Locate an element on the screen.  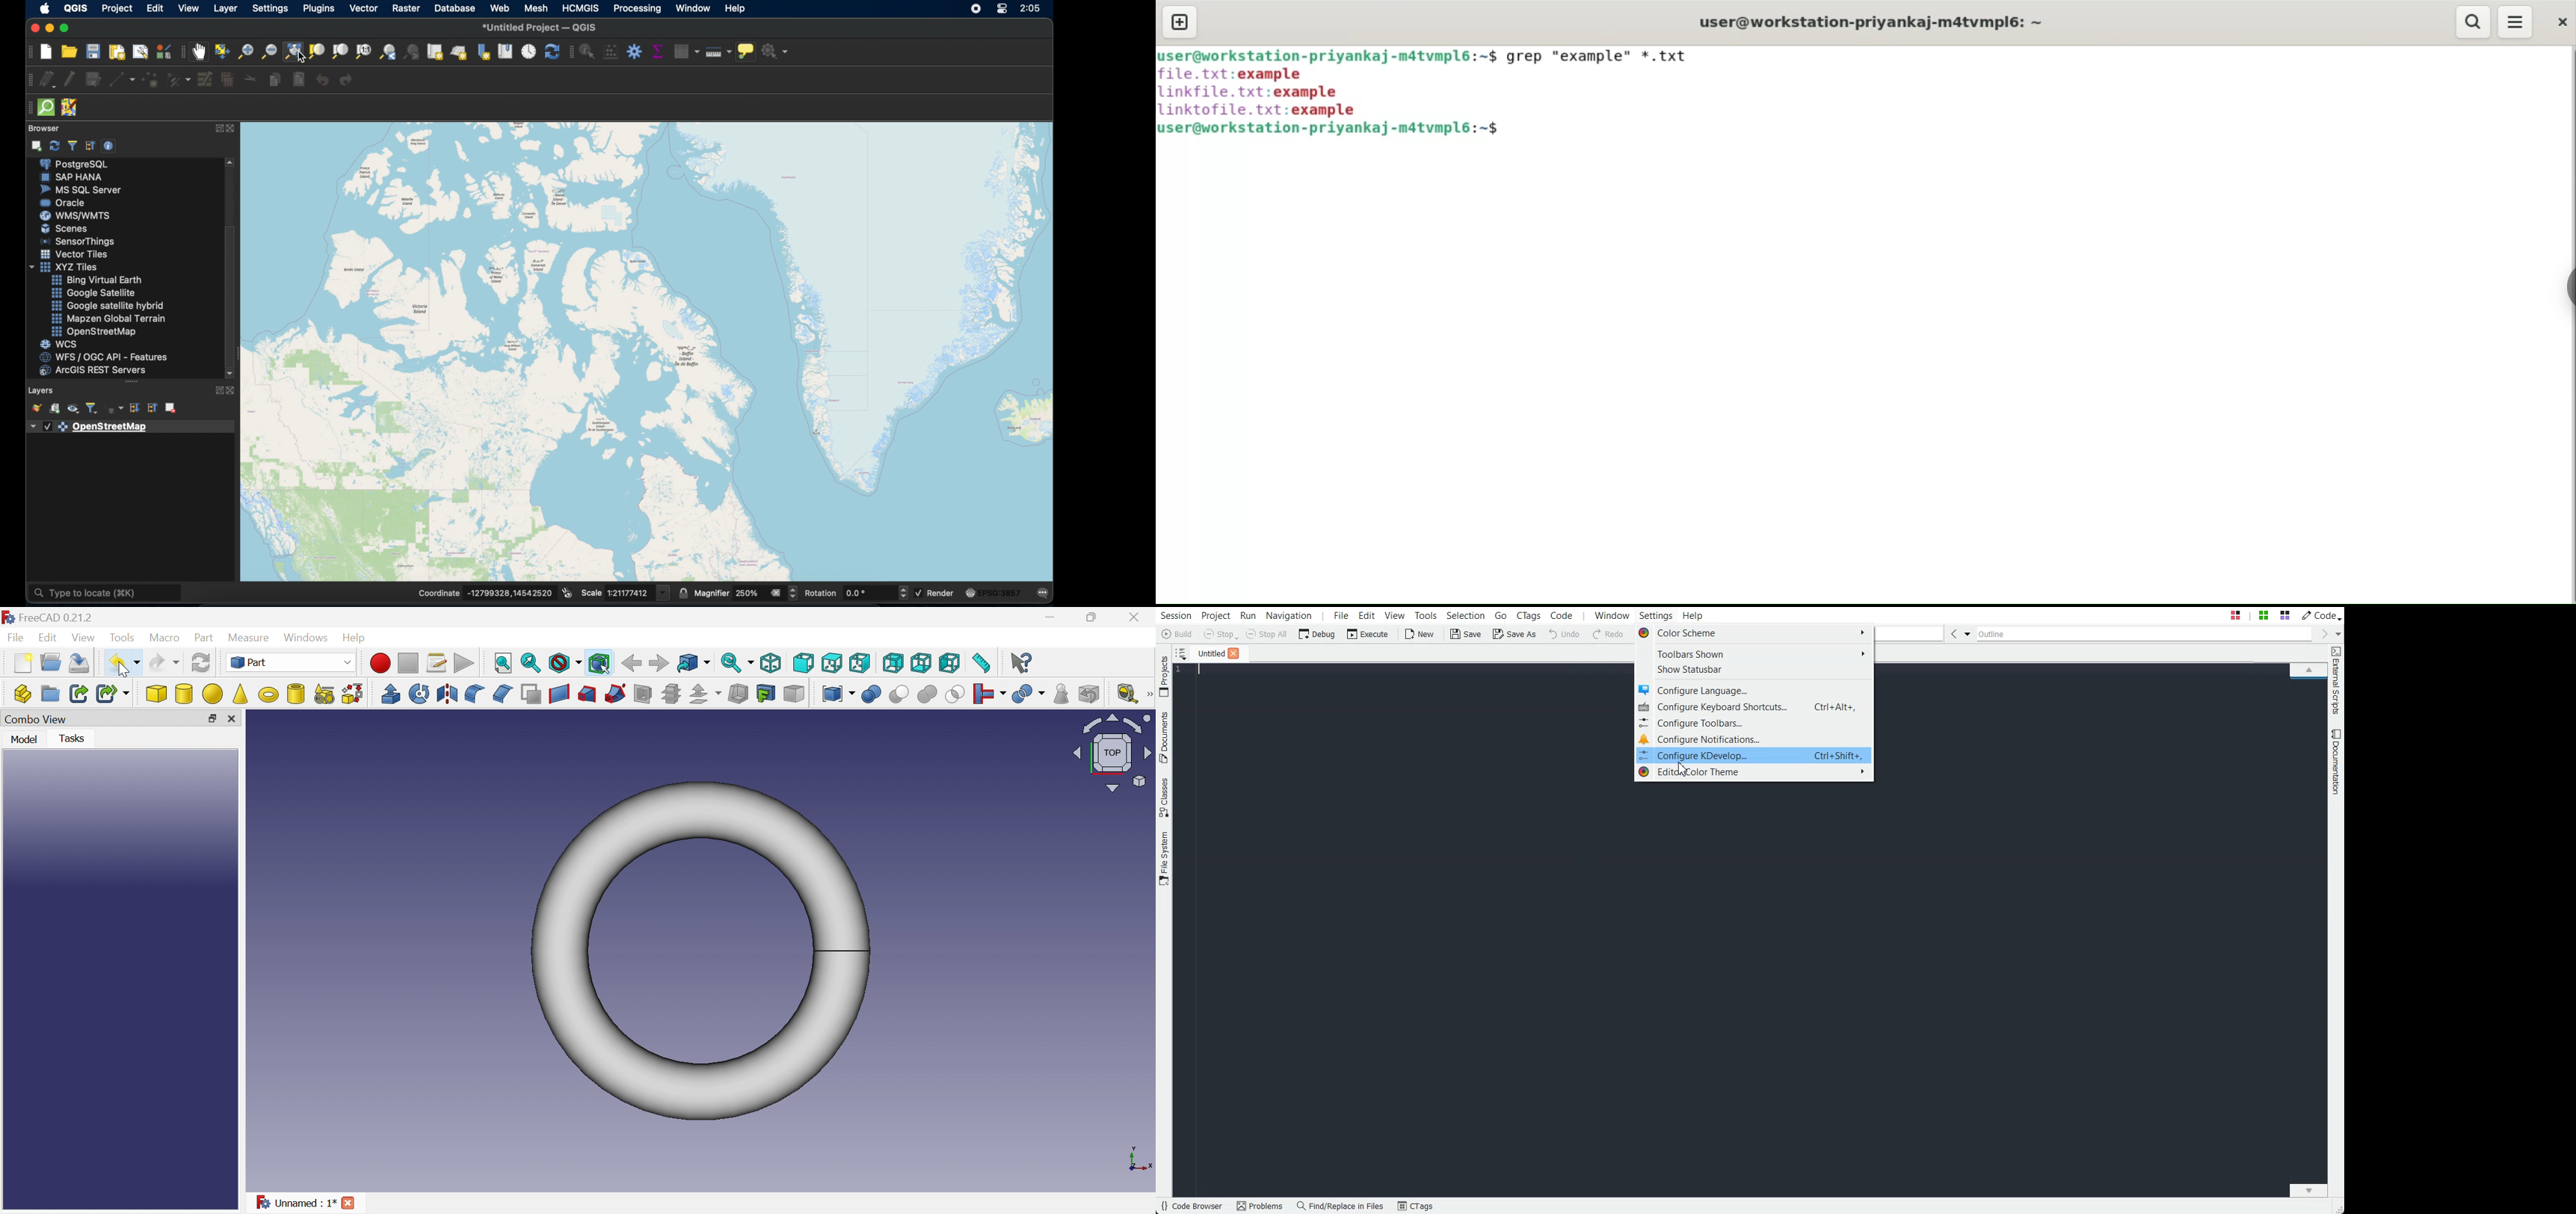
new print layout is located at coordinates (116, 51).